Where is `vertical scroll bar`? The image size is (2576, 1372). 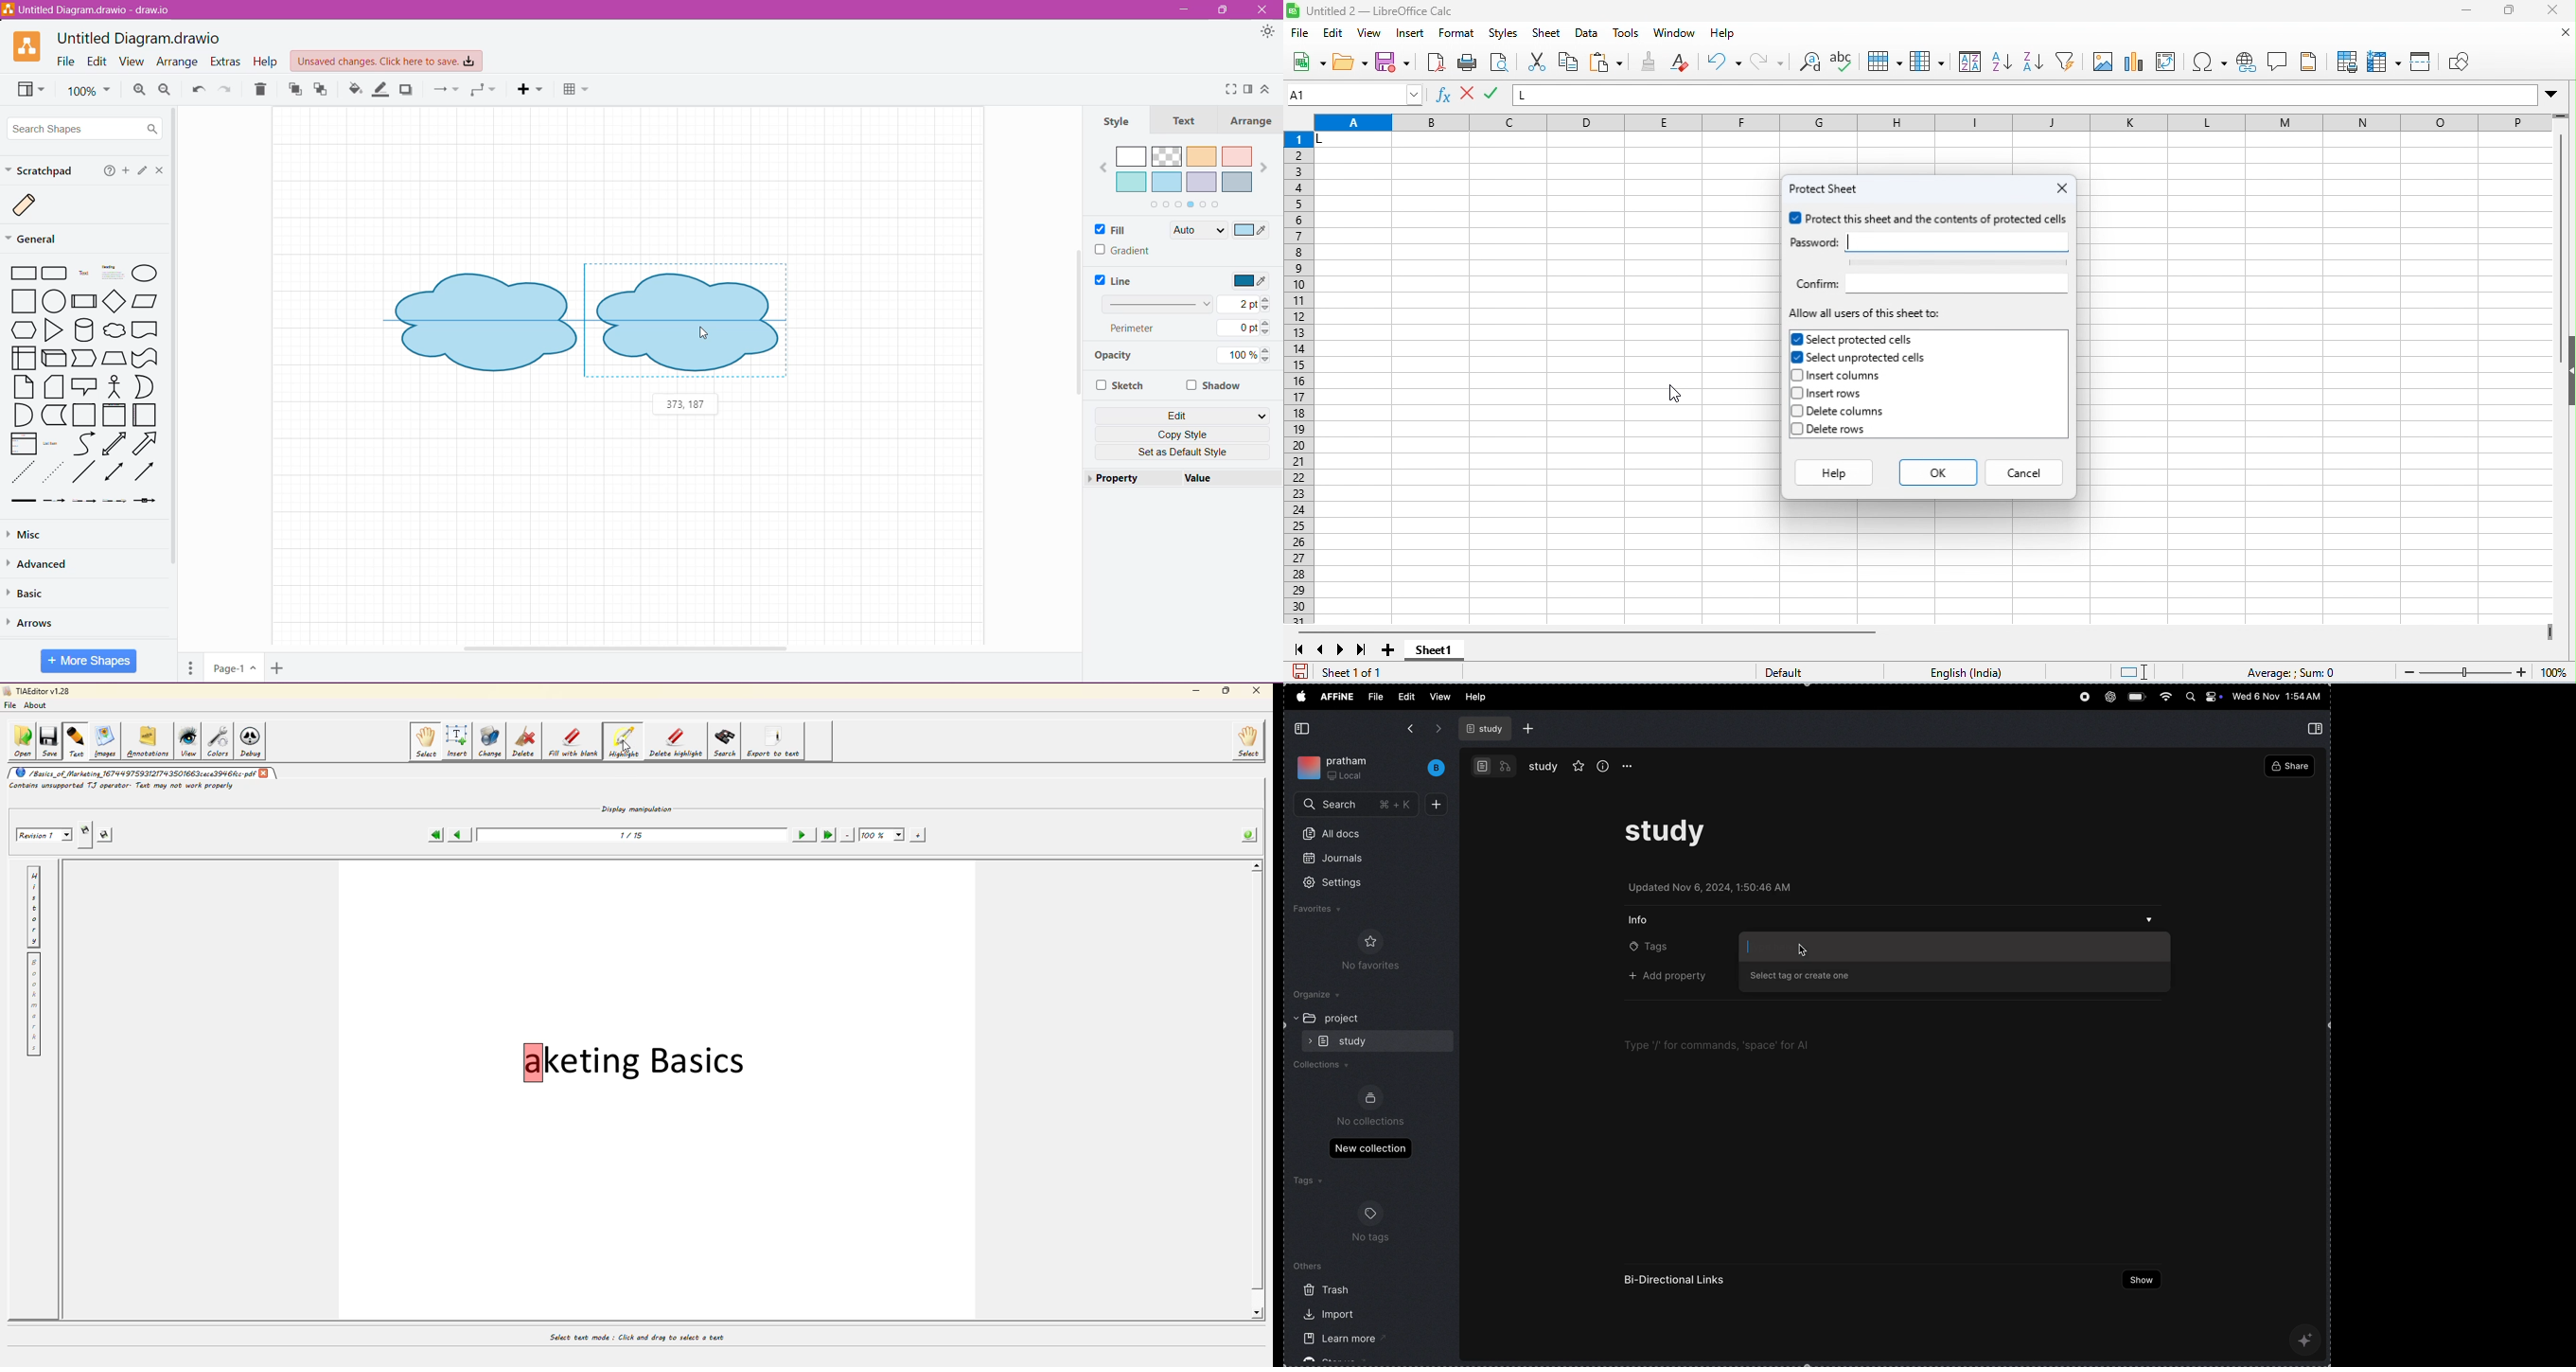 vertical scroll bar is located at coordinates (2562, 250).